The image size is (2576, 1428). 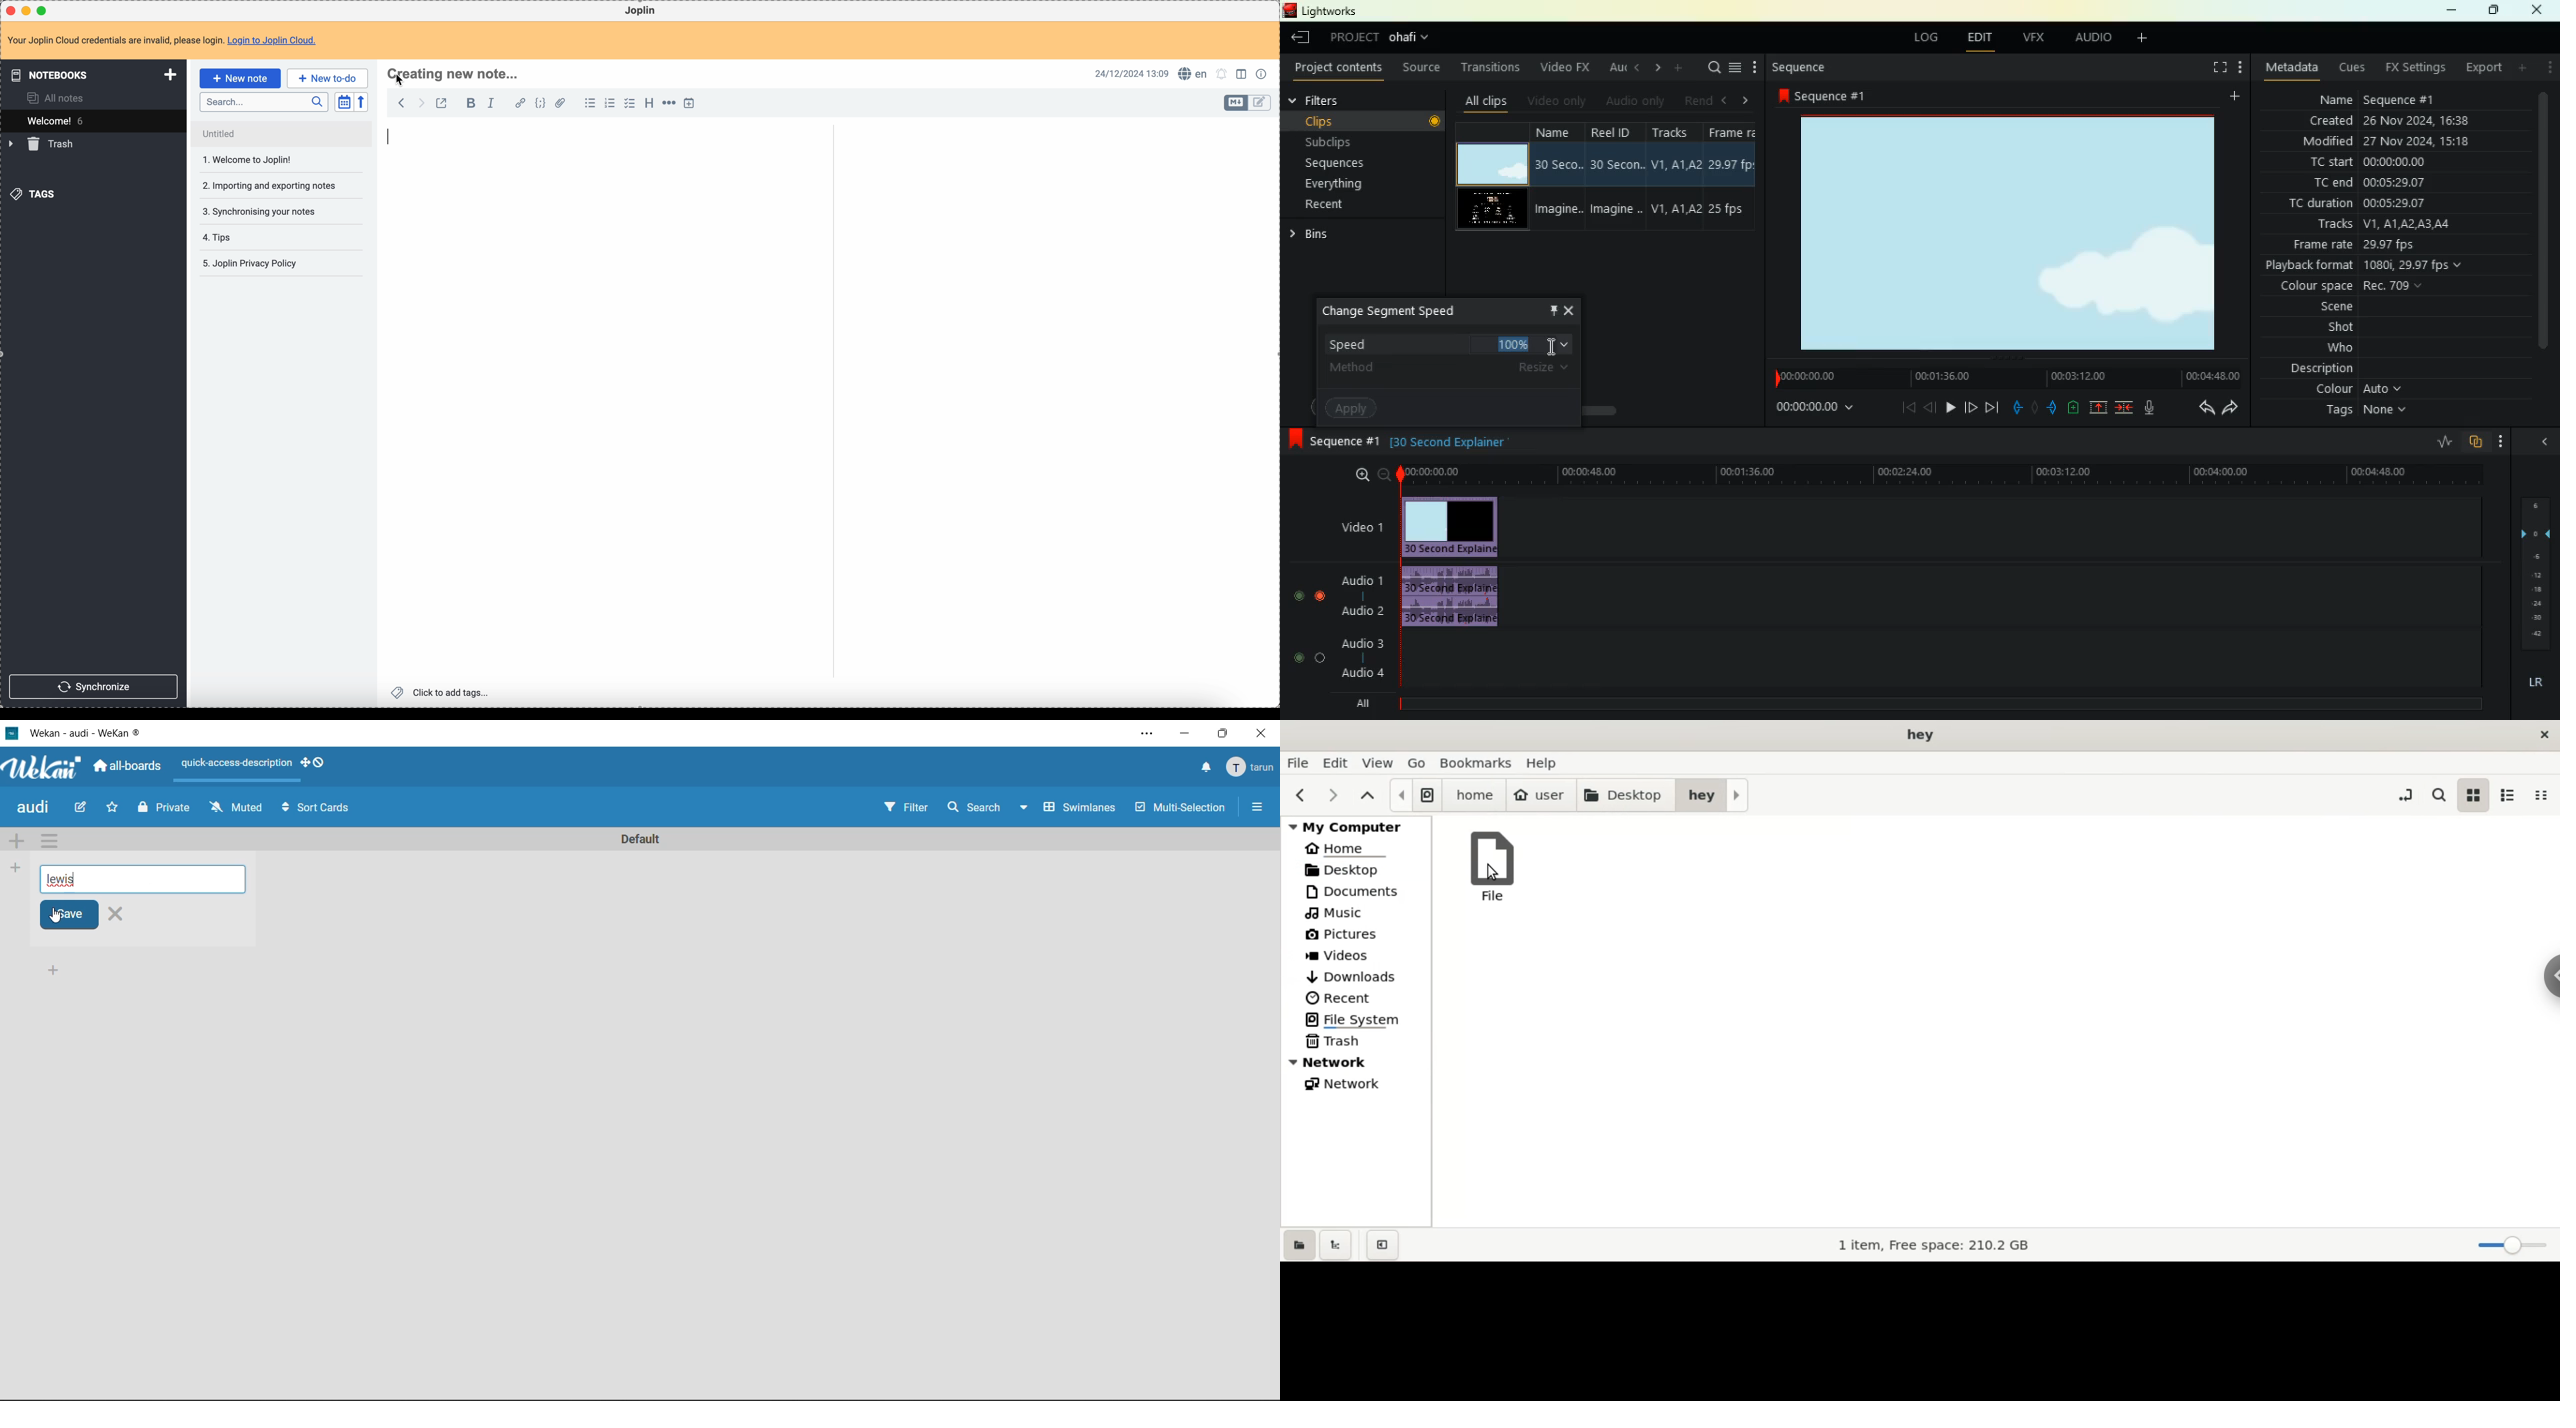 What do you see at coordinates (1807, 408) in the screenshot?
I see `time` at bounding box center [1807, 408].